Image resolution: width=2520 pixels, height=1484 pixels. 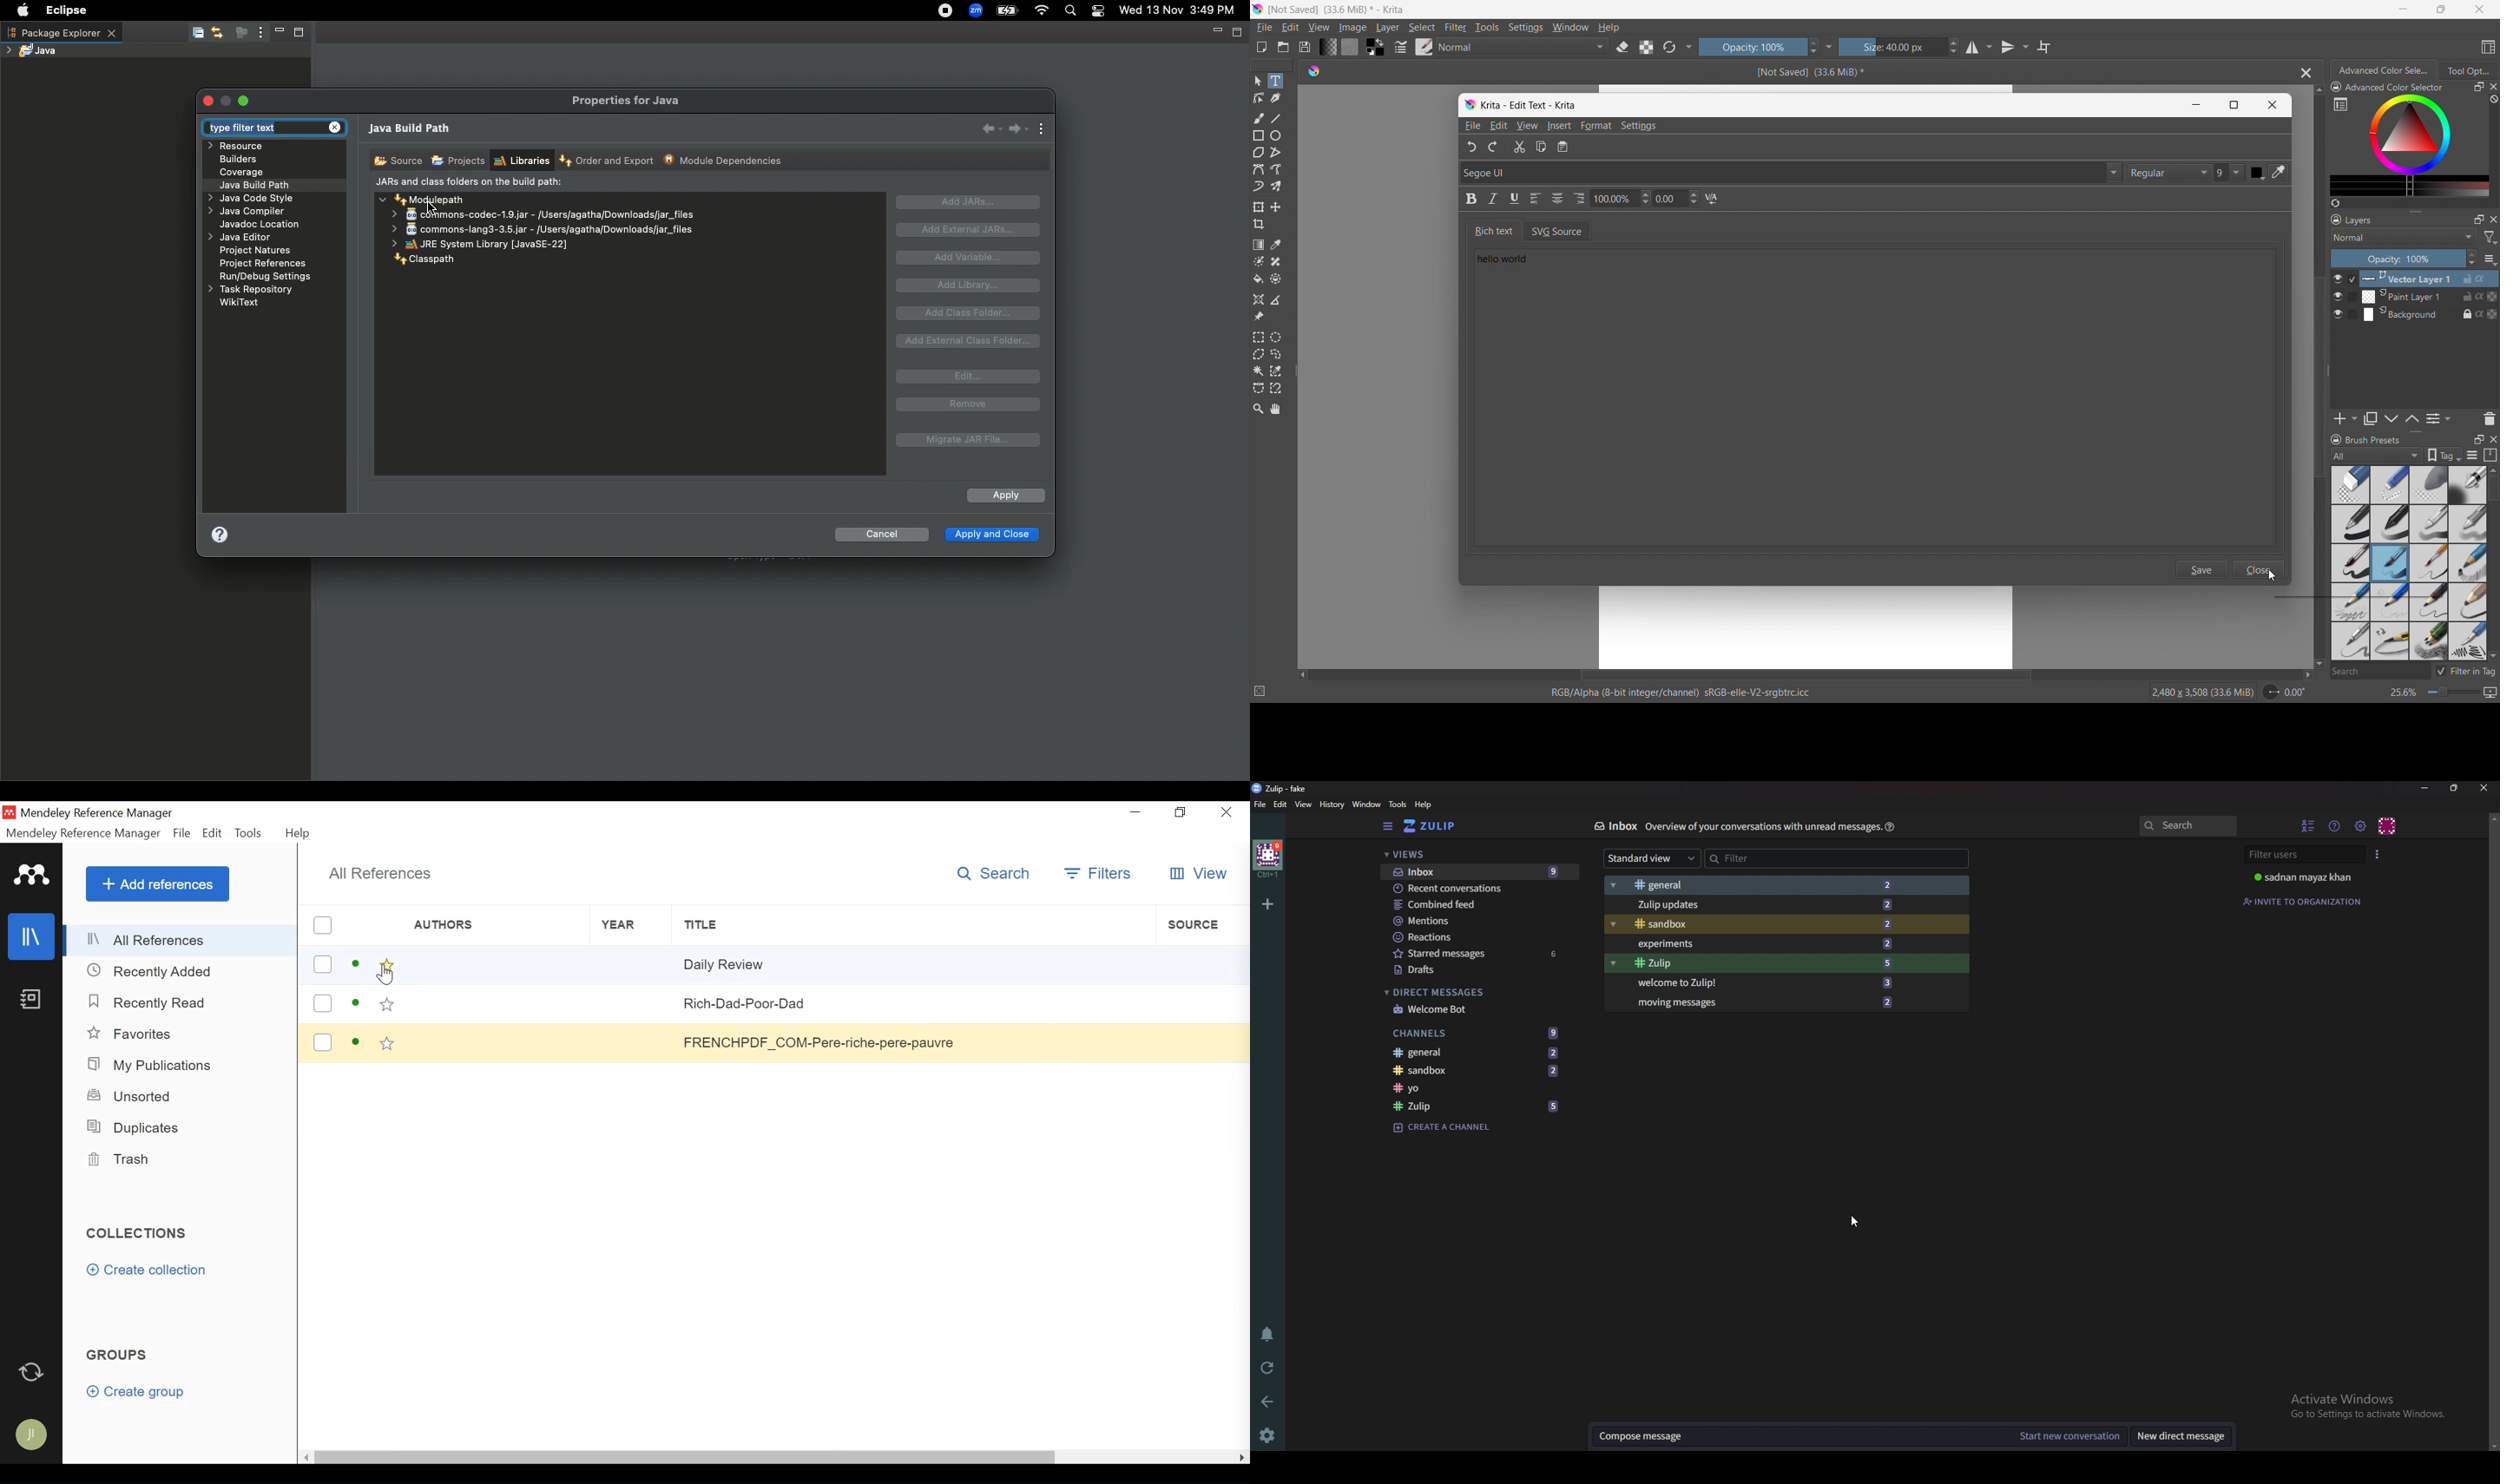 I want to click on Minimize, so click(x=2193, y=105).